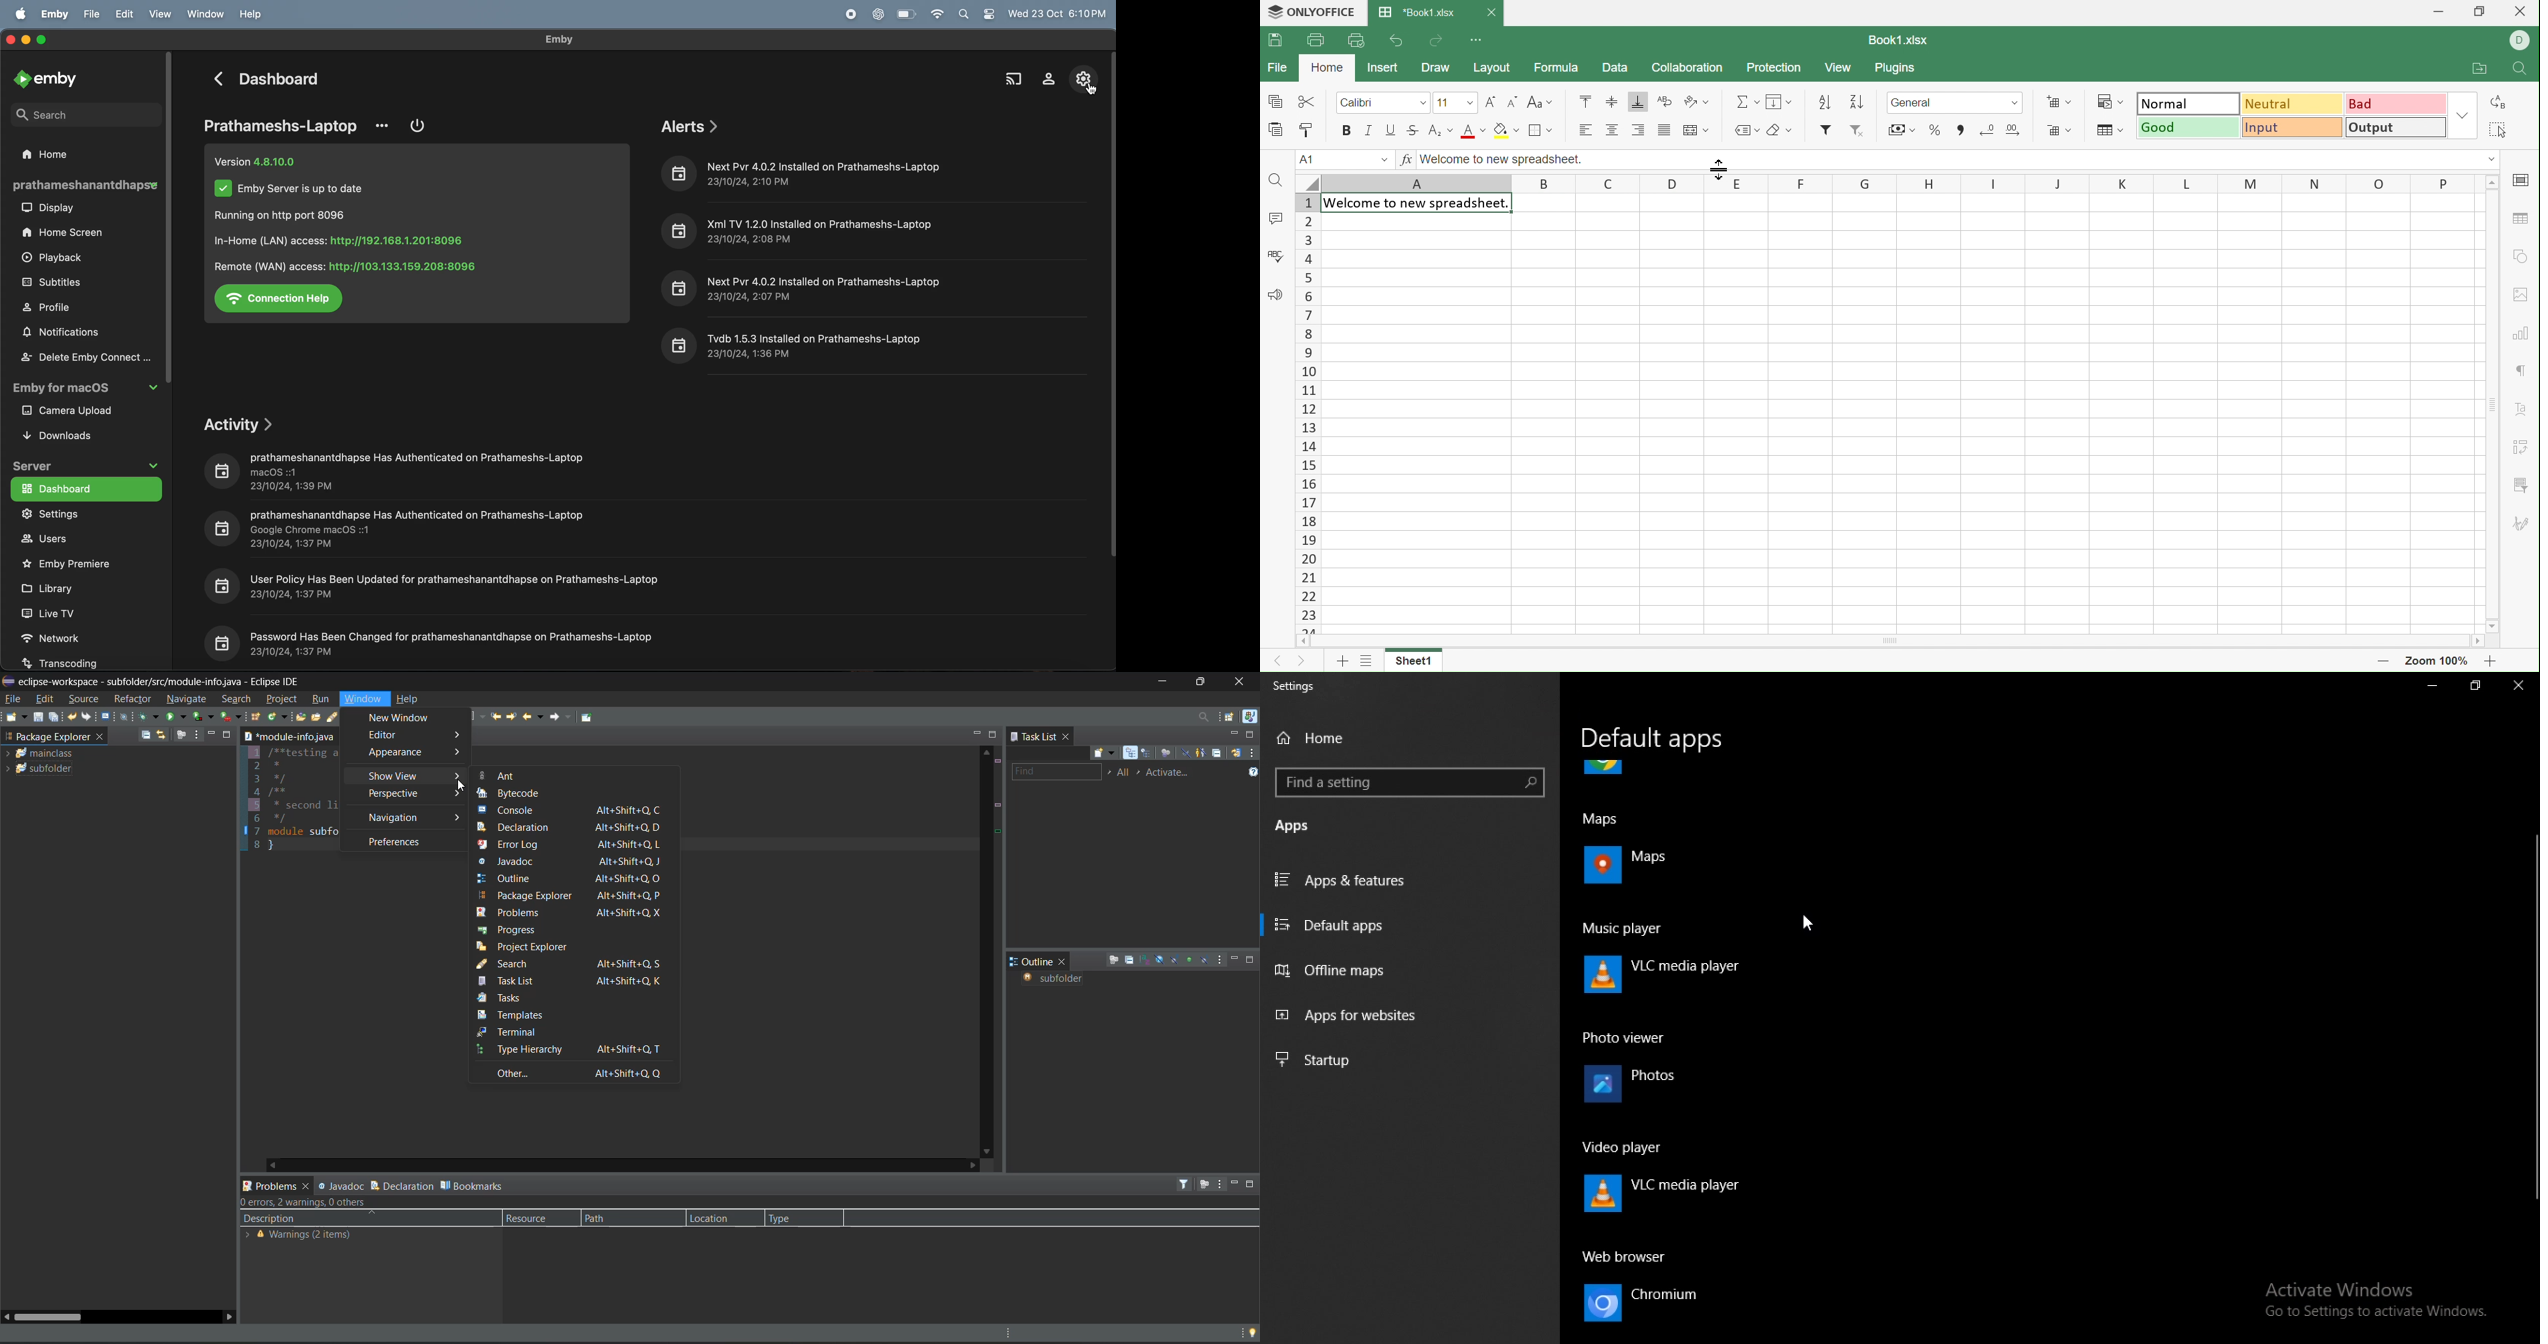 Image resolution: width=2548 pixels, height=1344 pixels. I want to click on Redo, so click(1439, 41).